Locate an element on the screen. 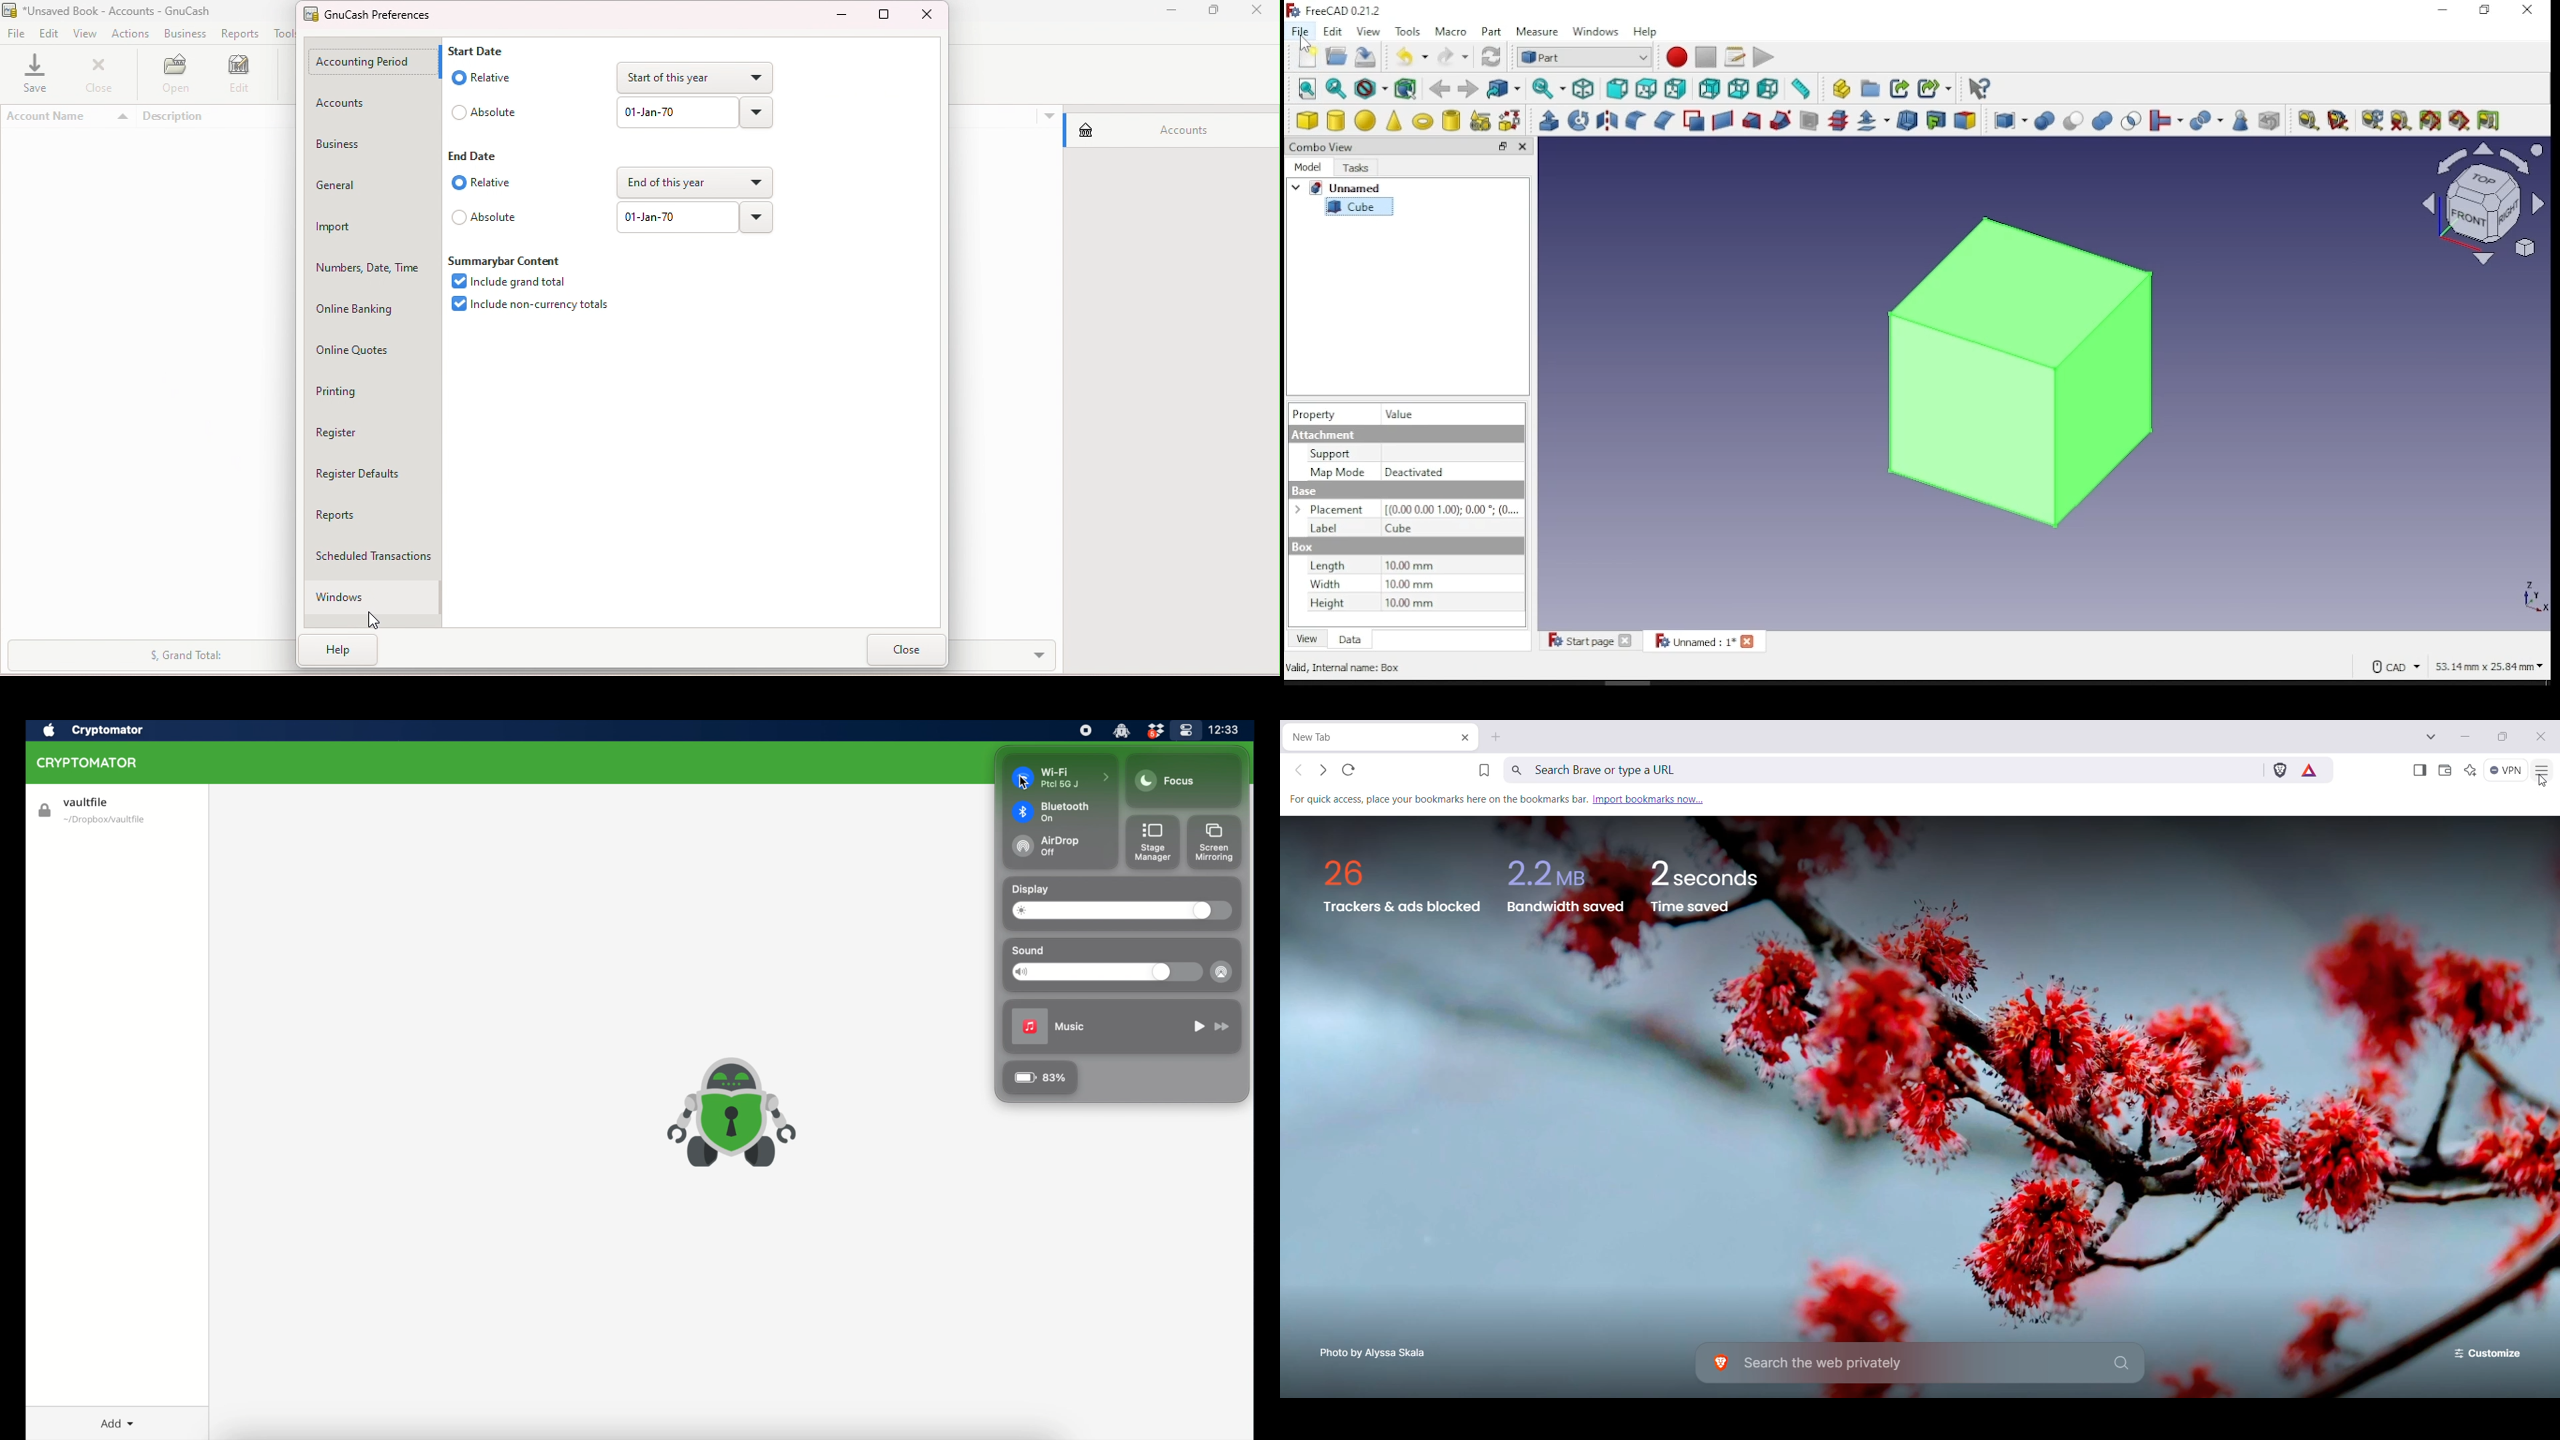  Customize is located at coordinates (2487, 1355).